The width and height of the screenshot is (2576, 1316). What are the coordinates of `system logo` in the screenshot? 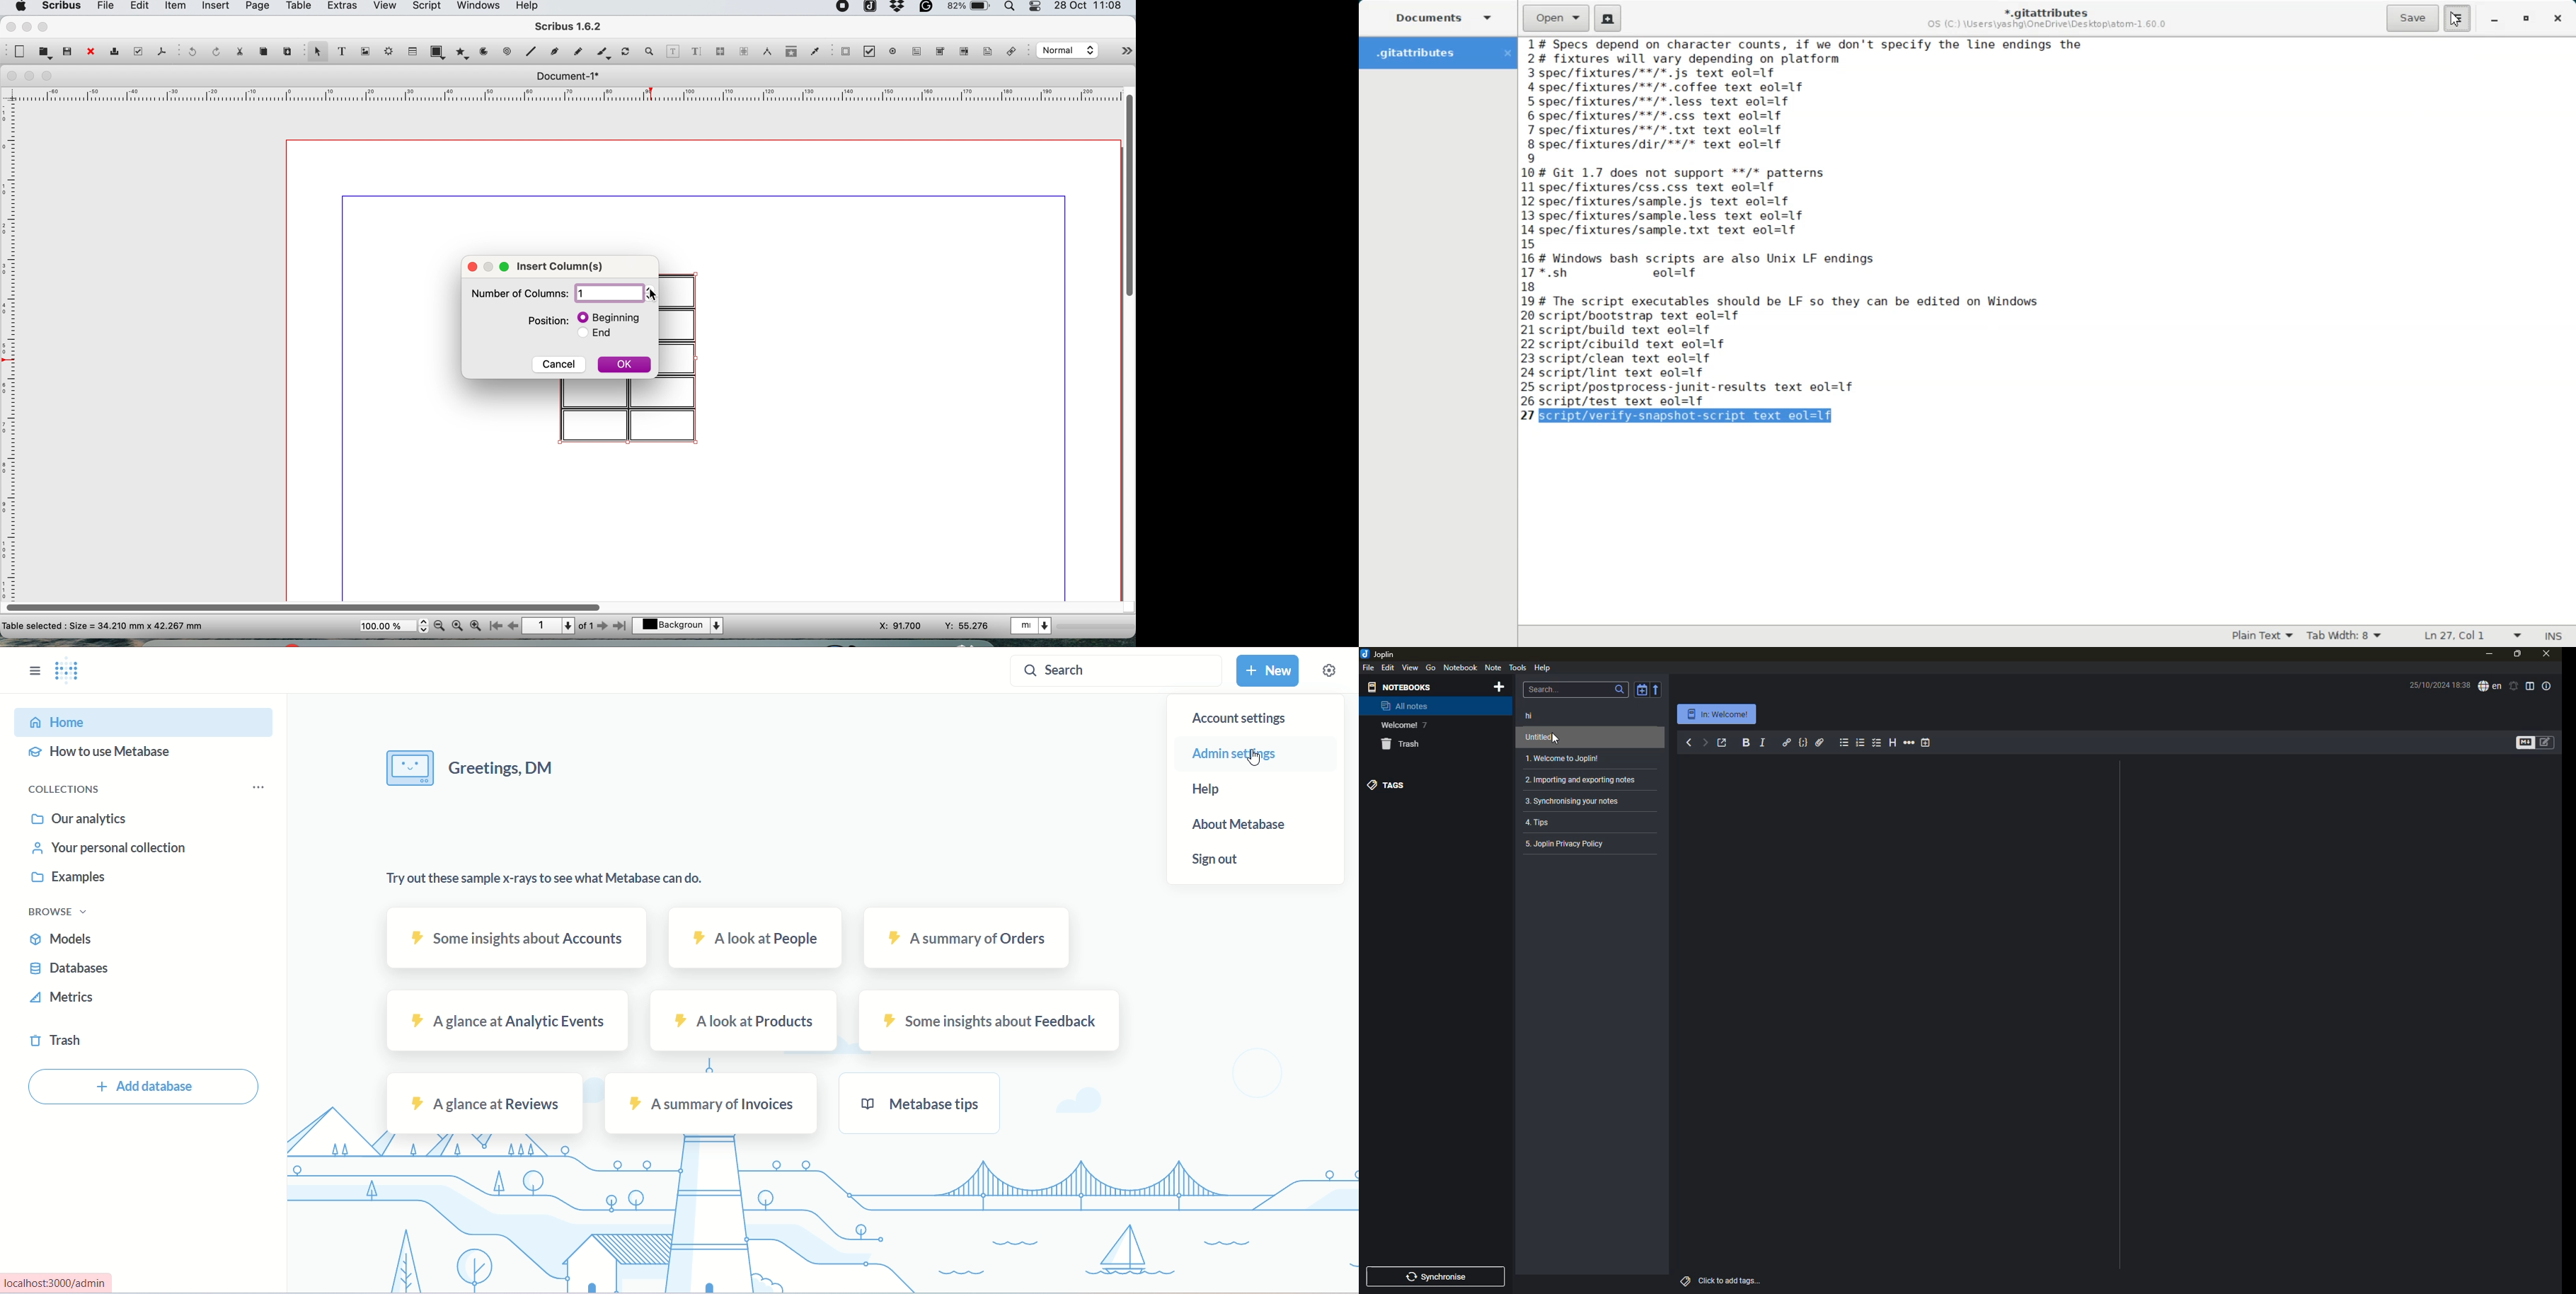 It's located at (19, 6).